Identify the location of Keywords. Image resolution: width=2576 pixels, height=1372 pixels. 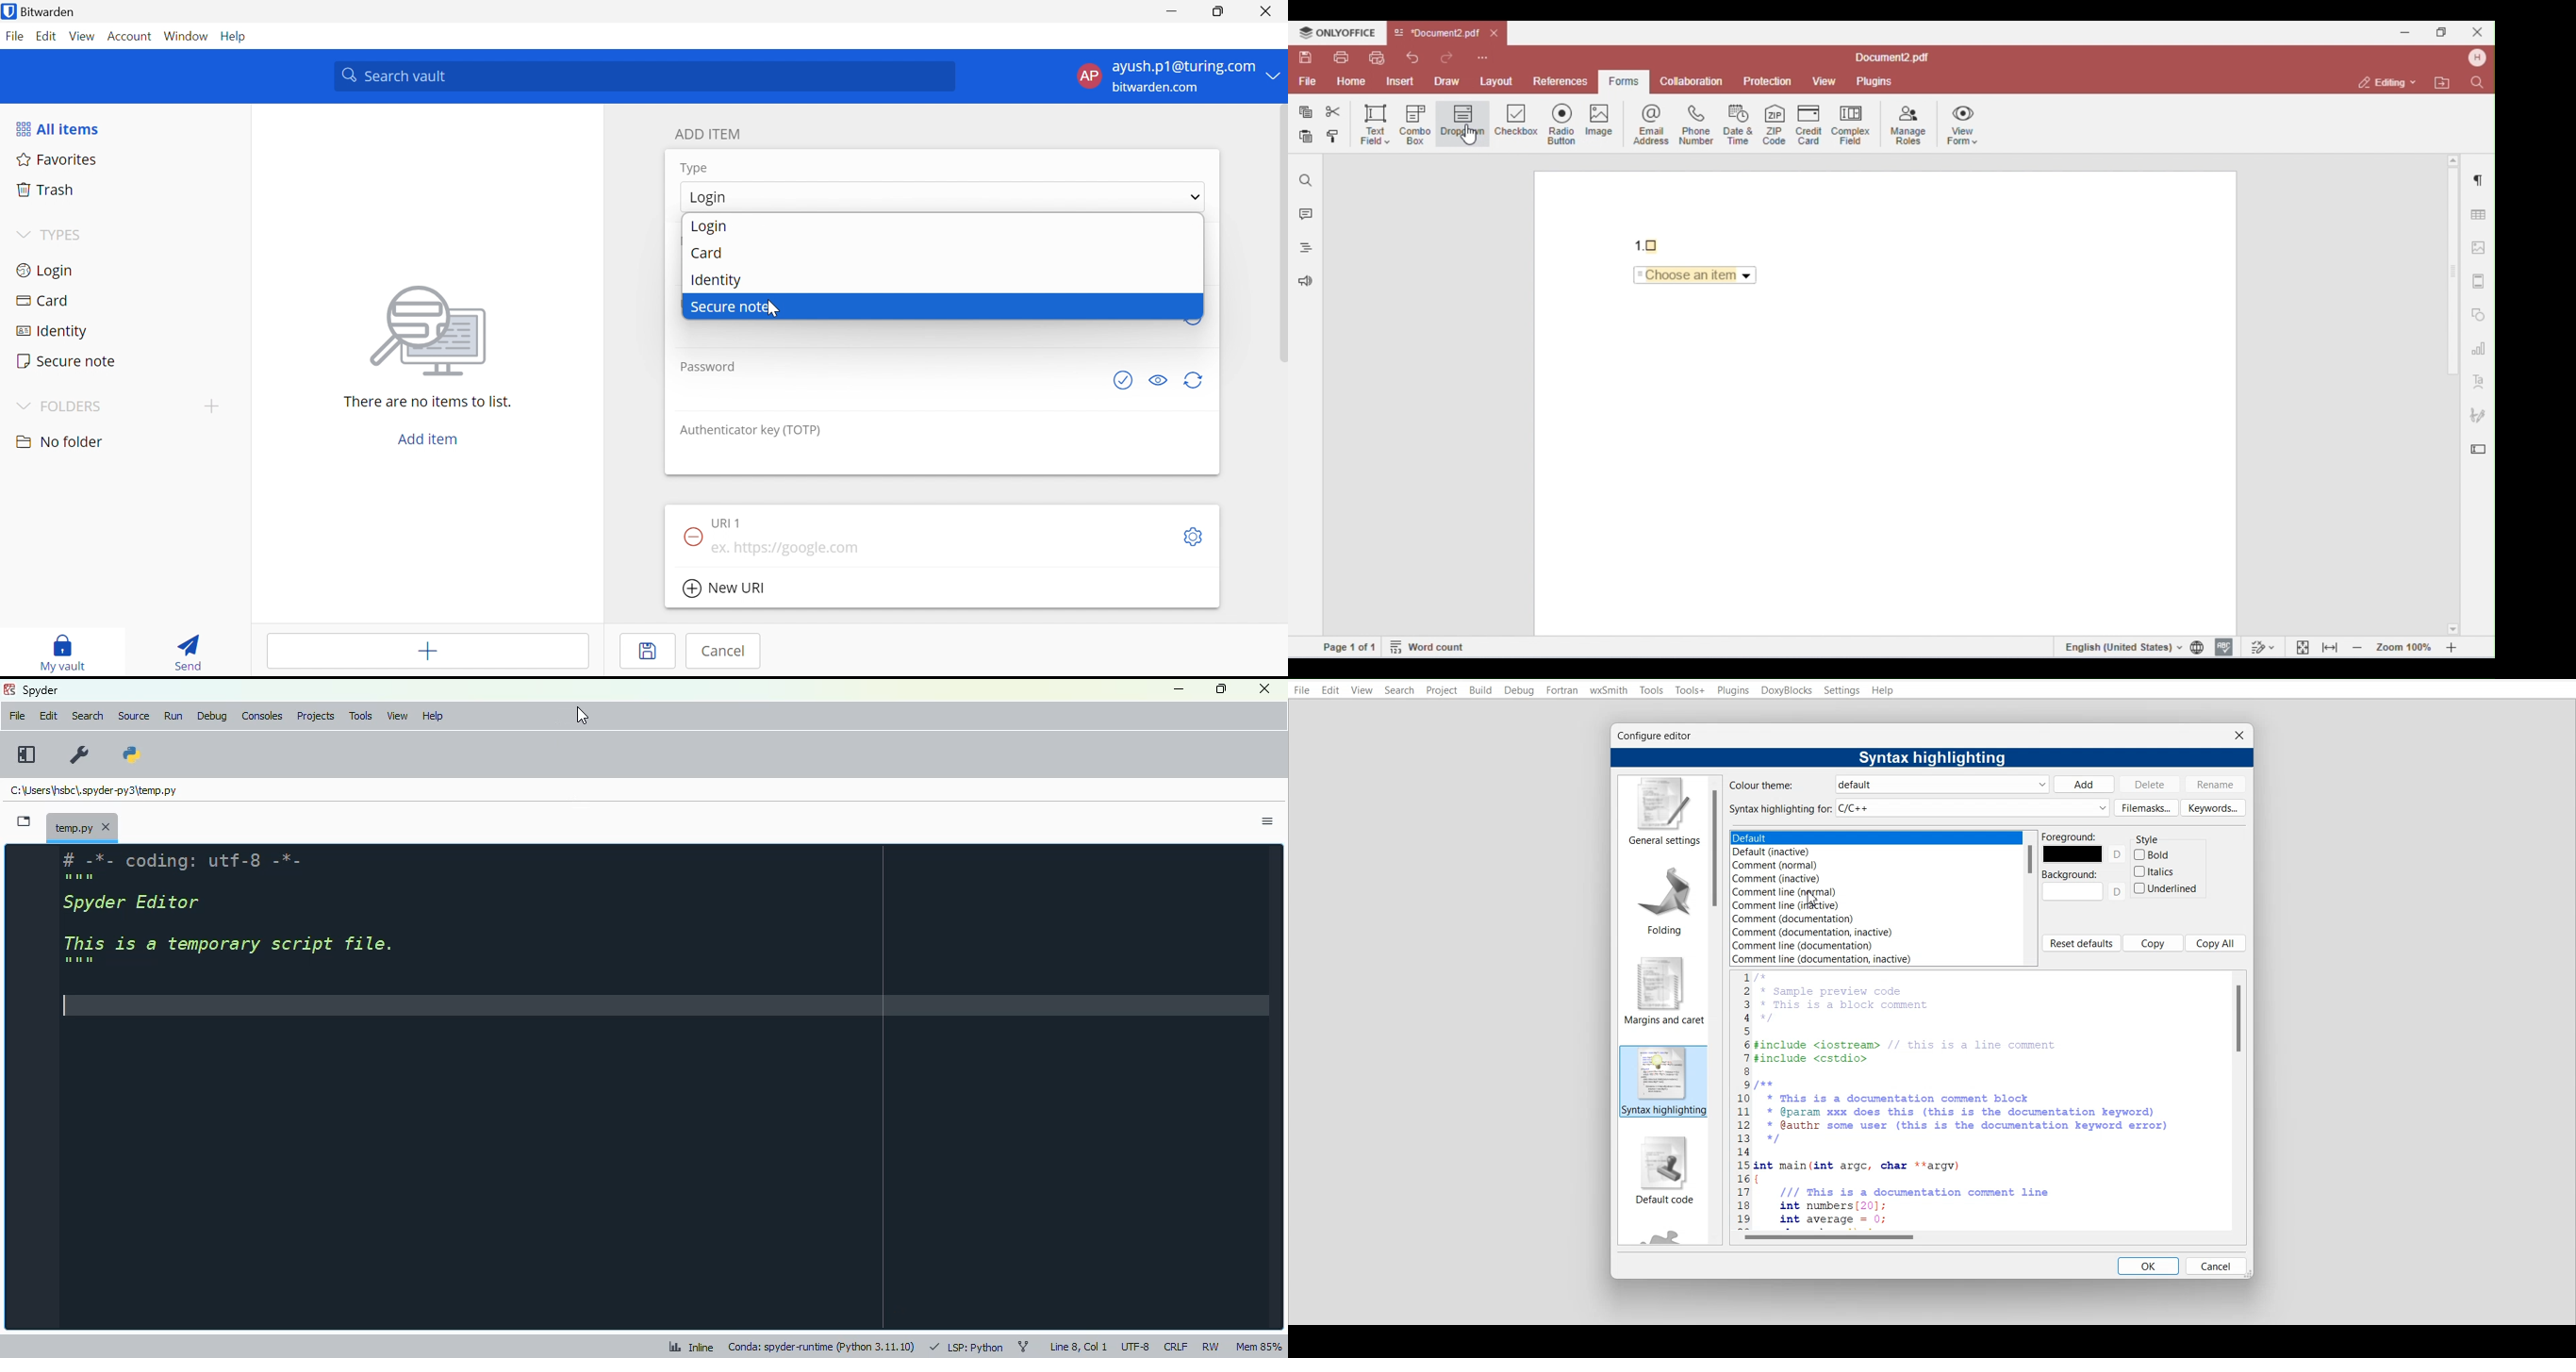
(2215, 808).